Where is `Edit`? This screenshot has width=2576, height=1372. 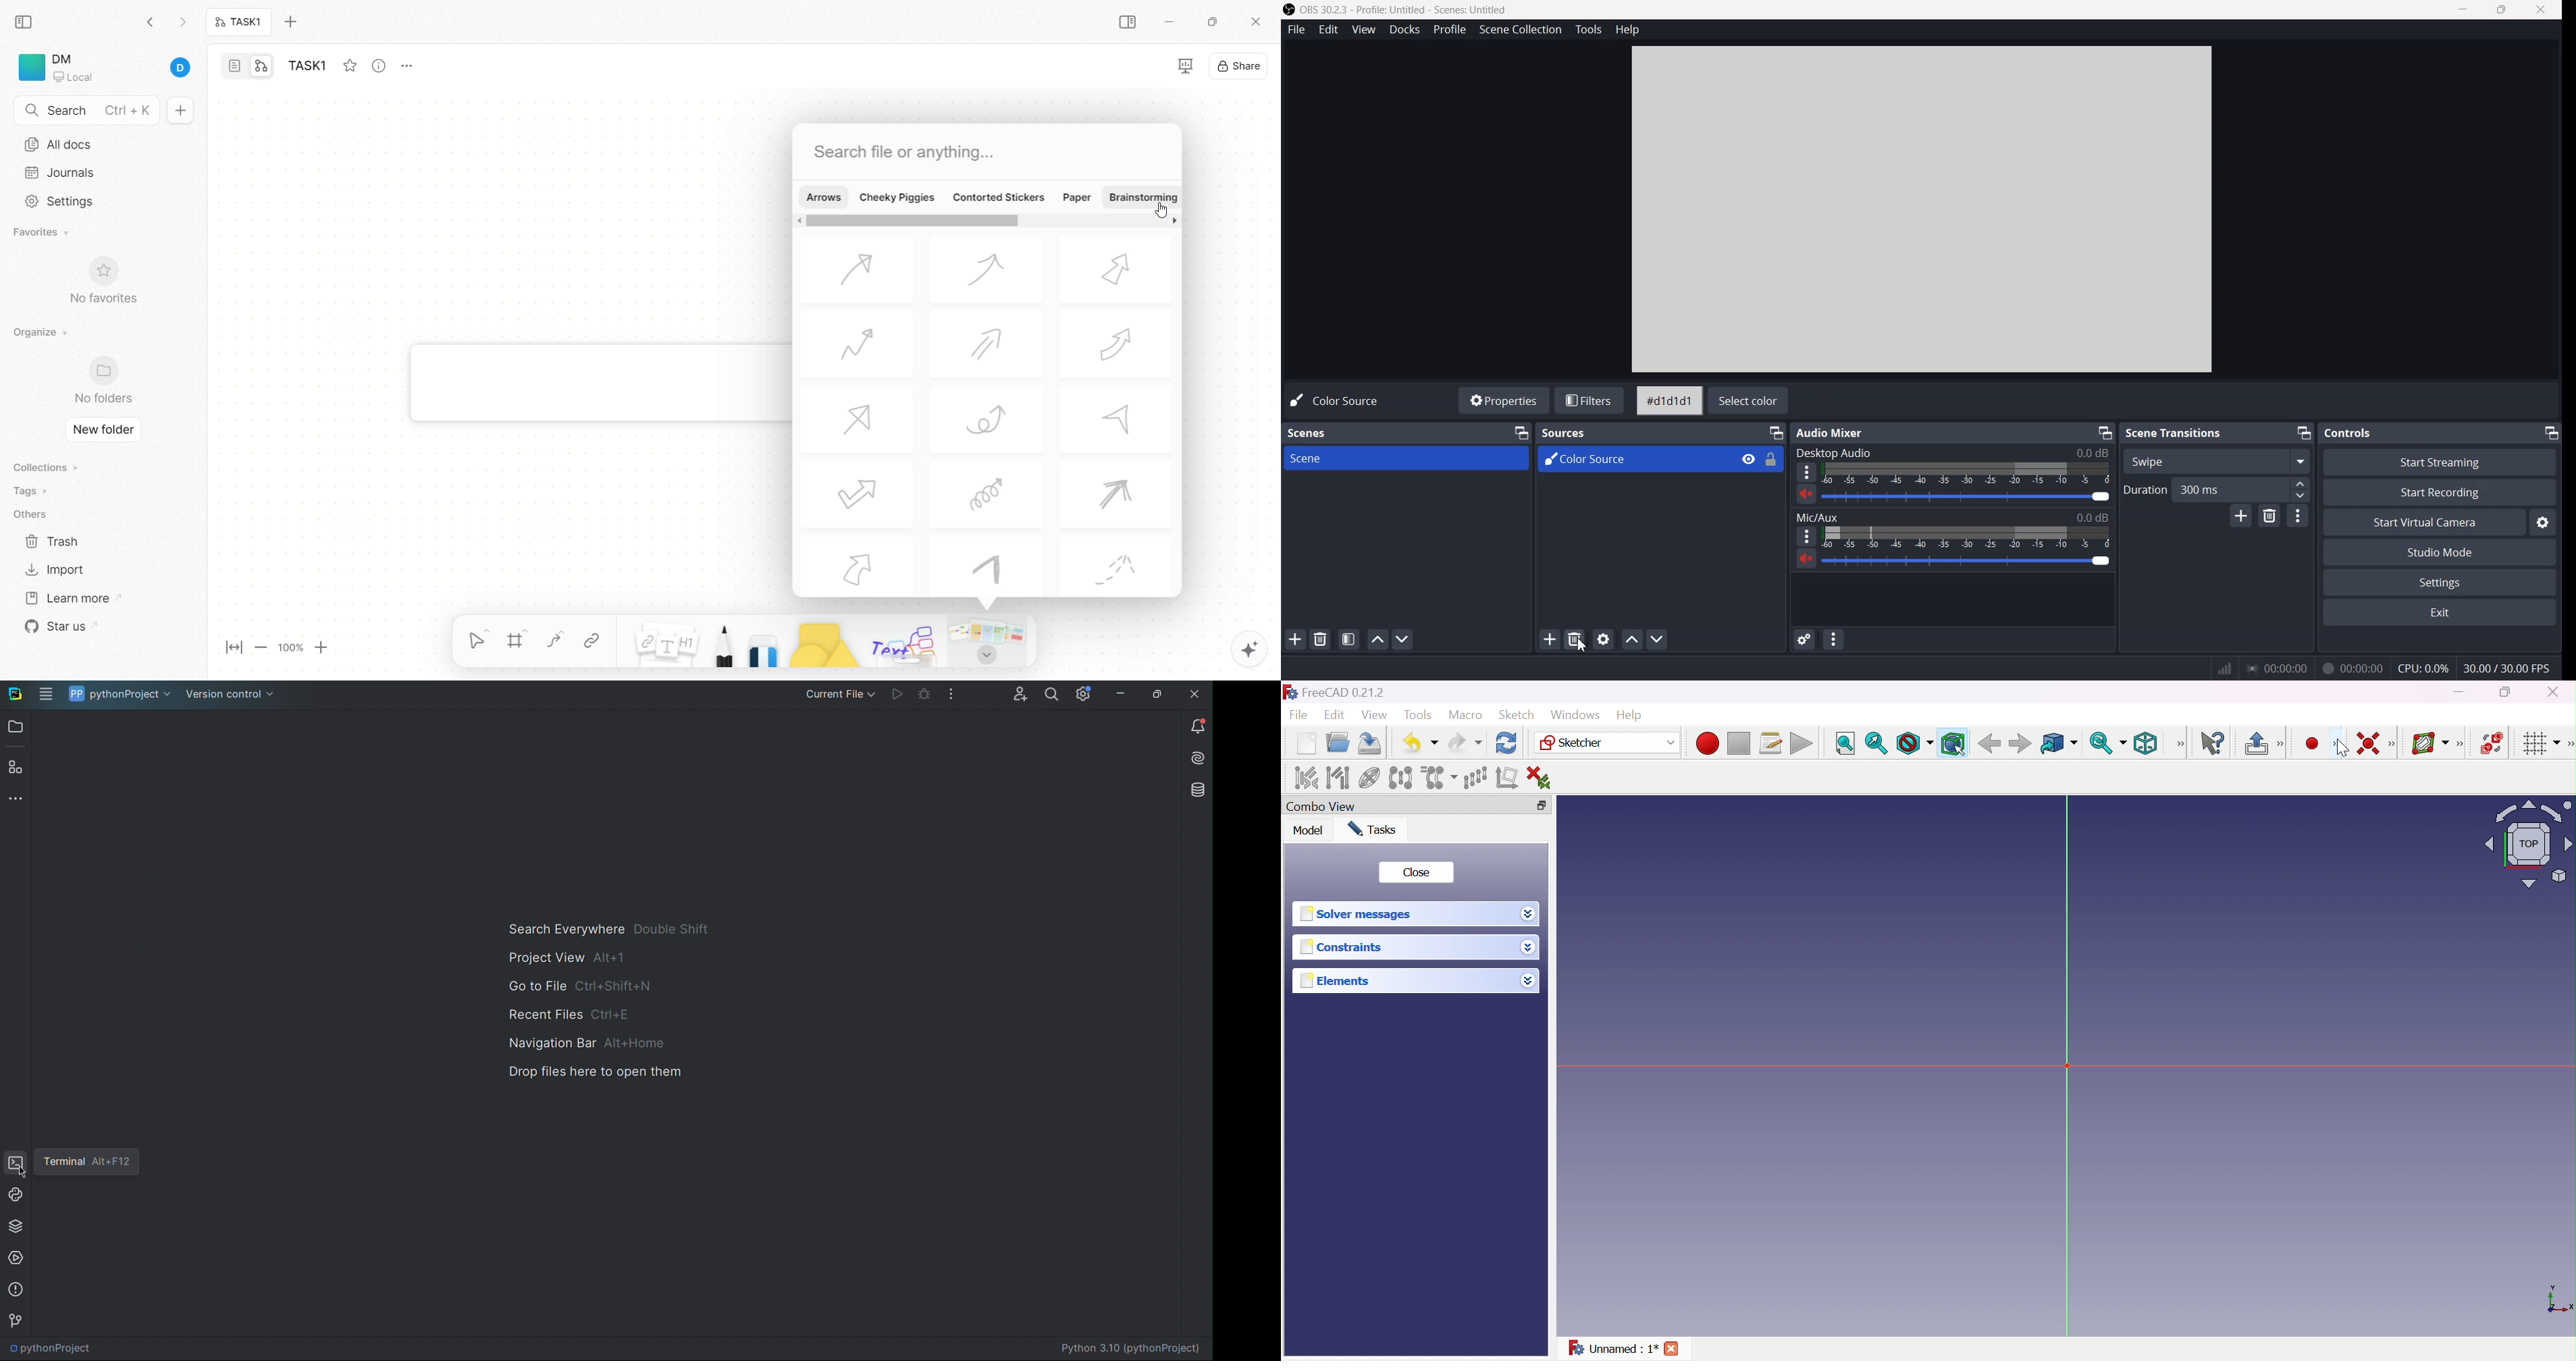
Edit is located at coordinates (1329, 29).